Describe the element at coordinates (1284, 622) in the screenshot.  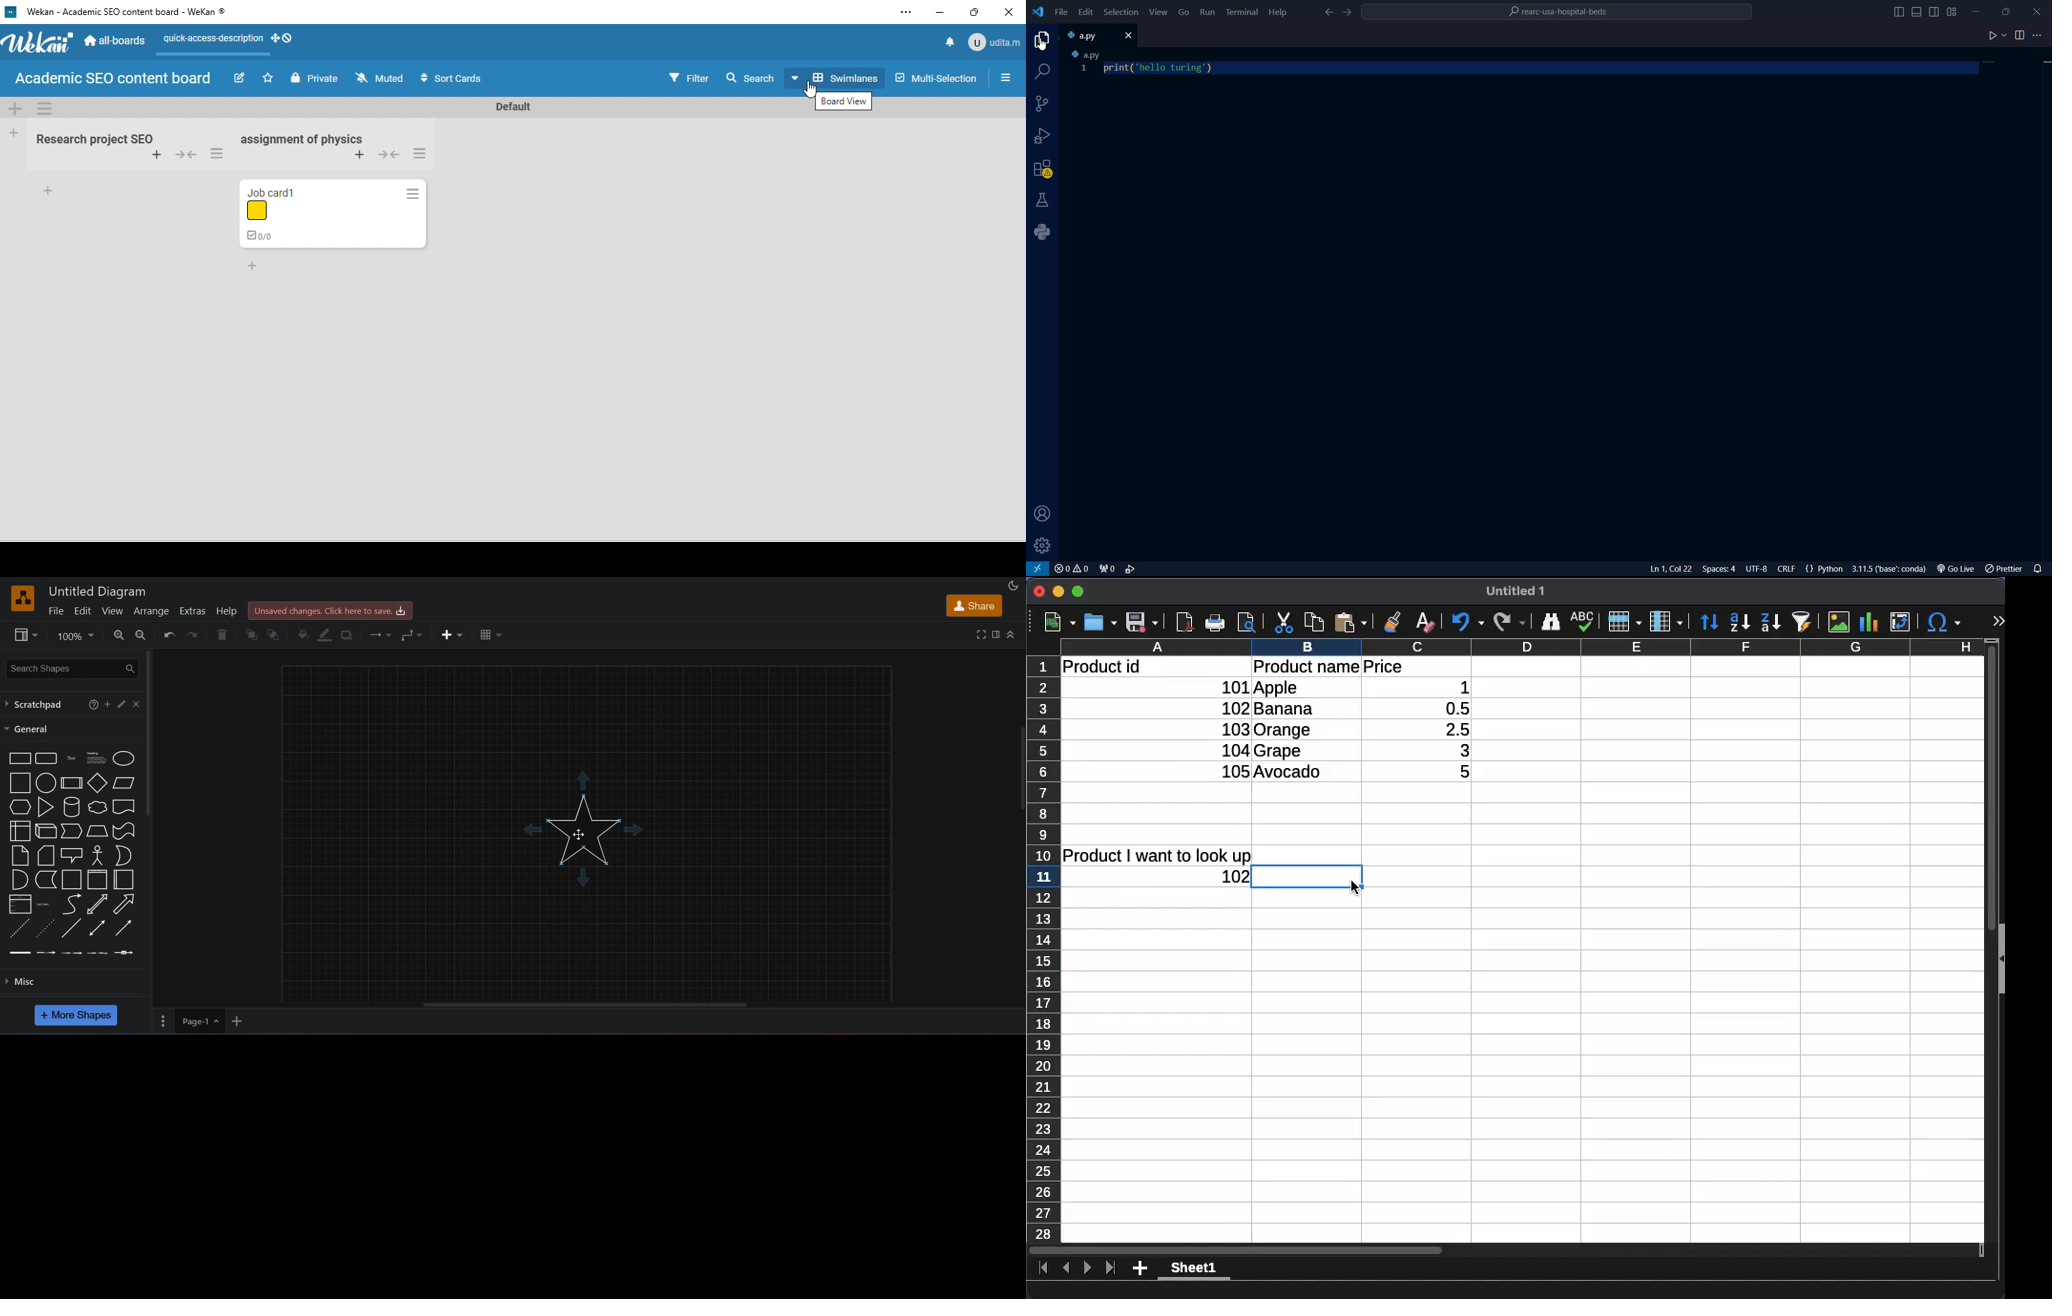
I see `cut` at that location.